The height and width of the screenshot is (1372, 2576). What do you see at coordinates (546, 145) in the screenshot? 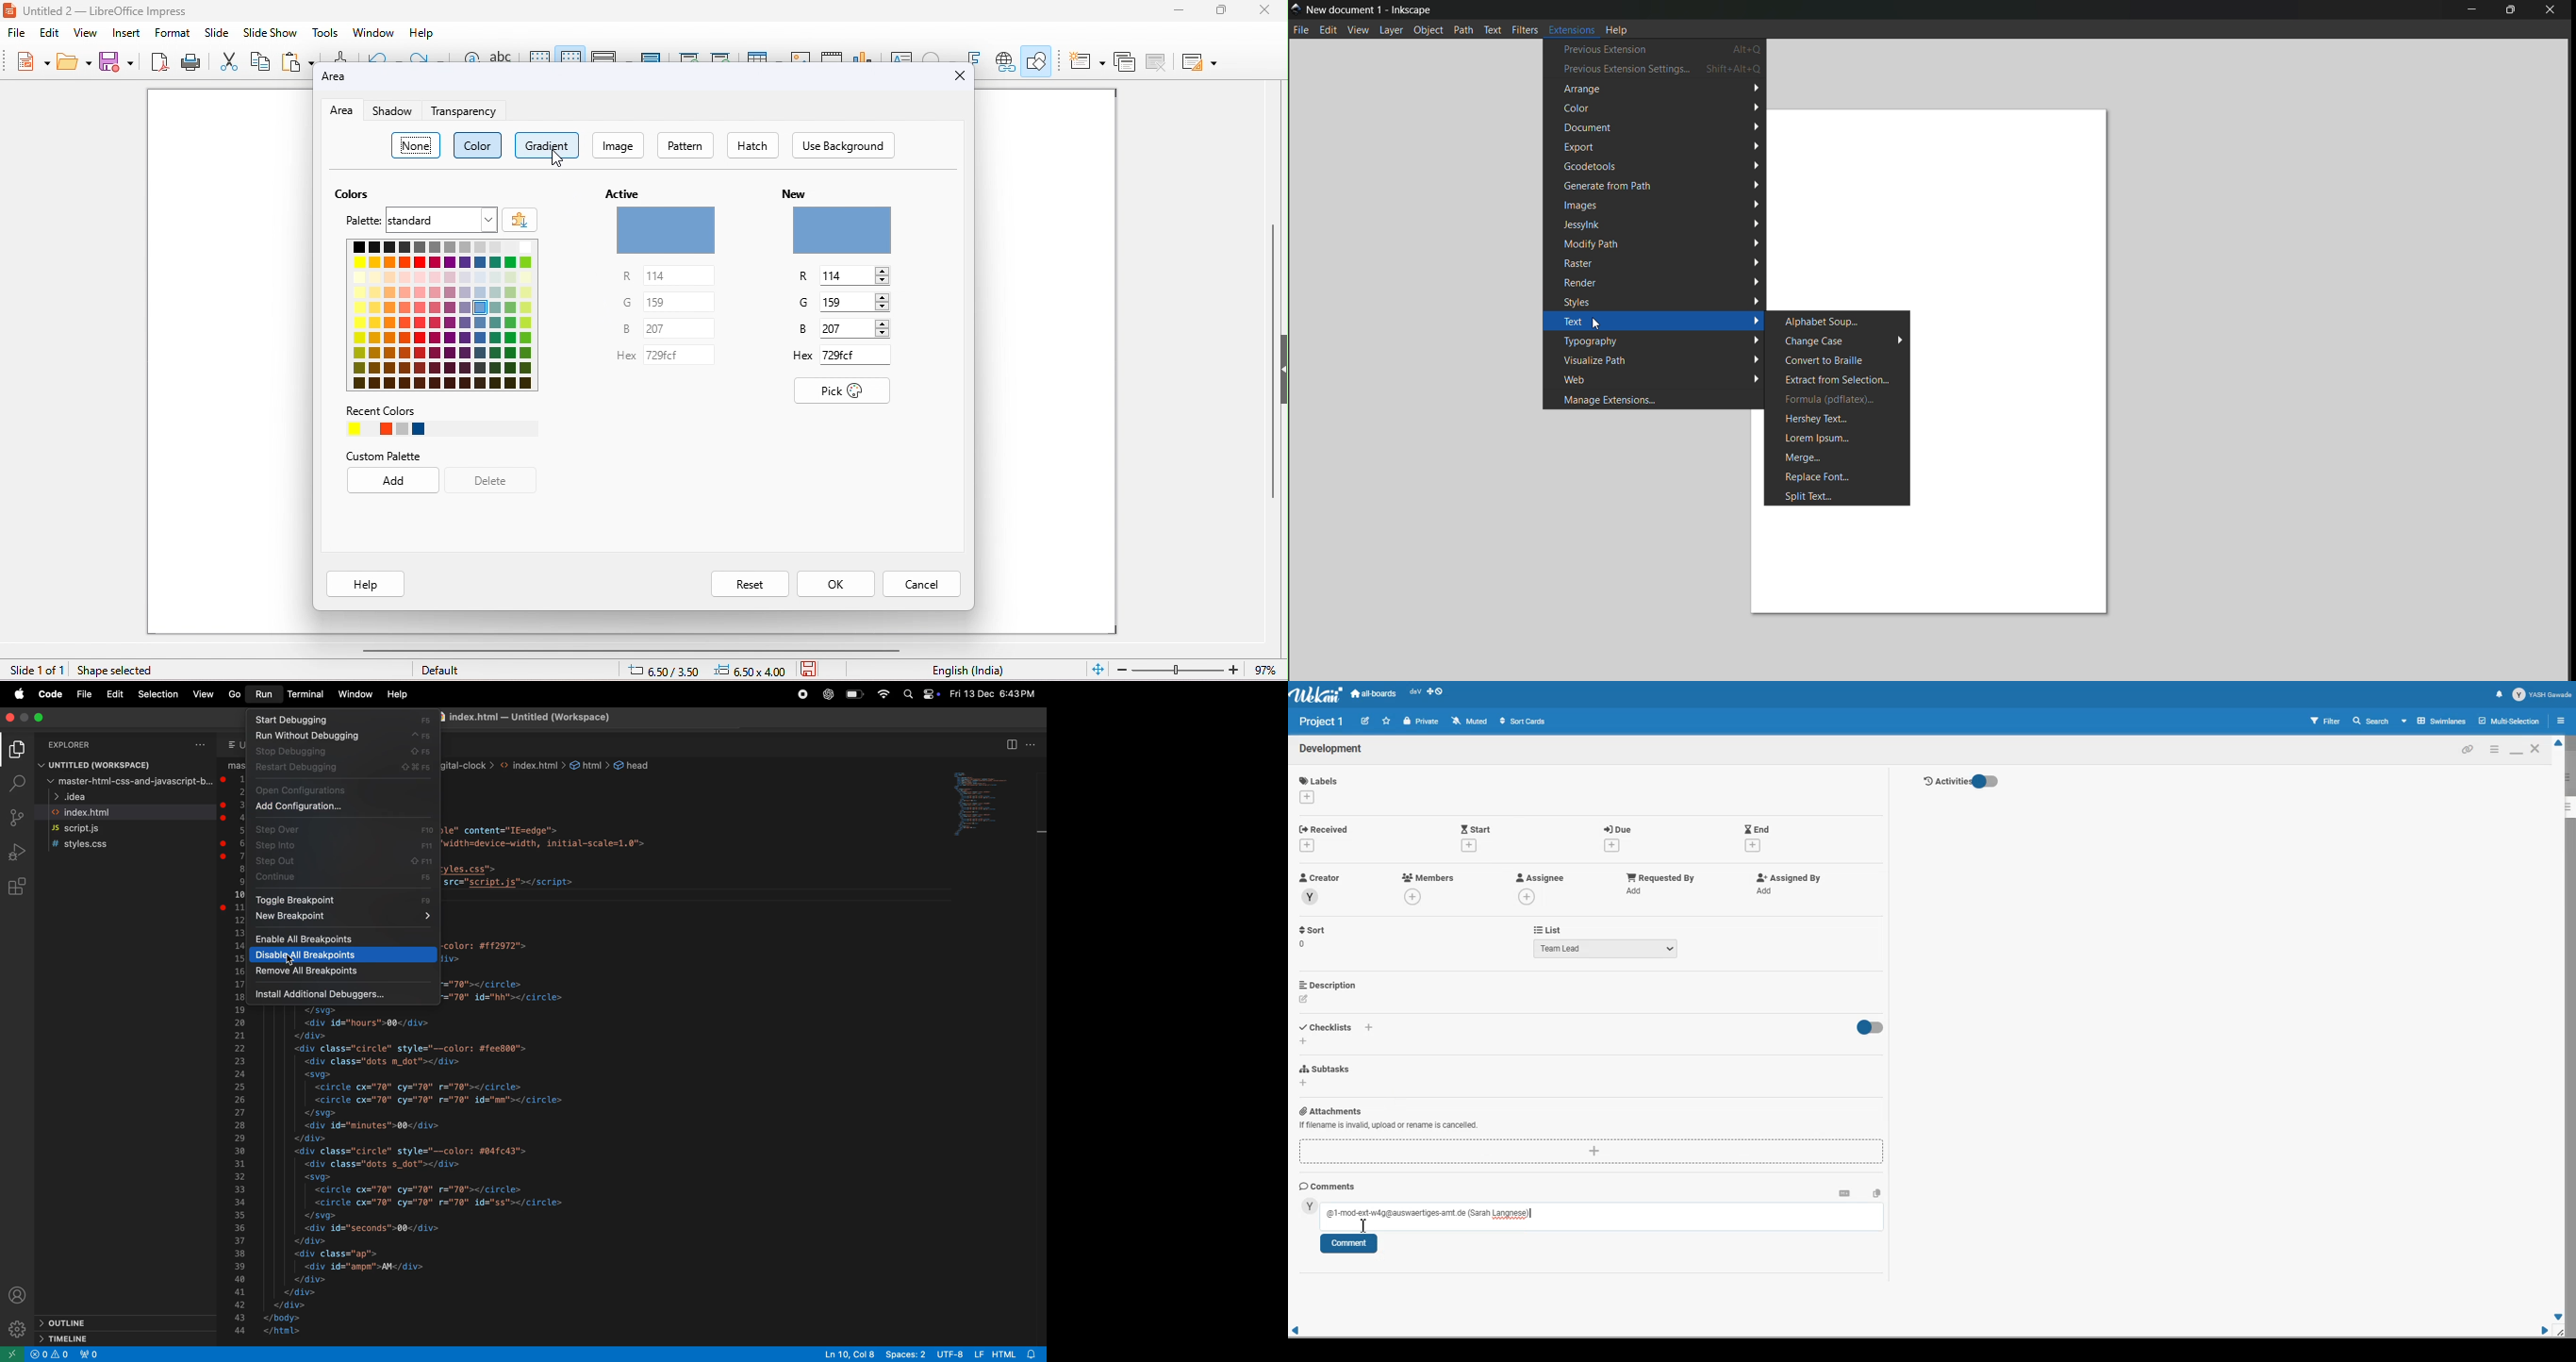
I see `gradient` at bounding box center [546, 145].